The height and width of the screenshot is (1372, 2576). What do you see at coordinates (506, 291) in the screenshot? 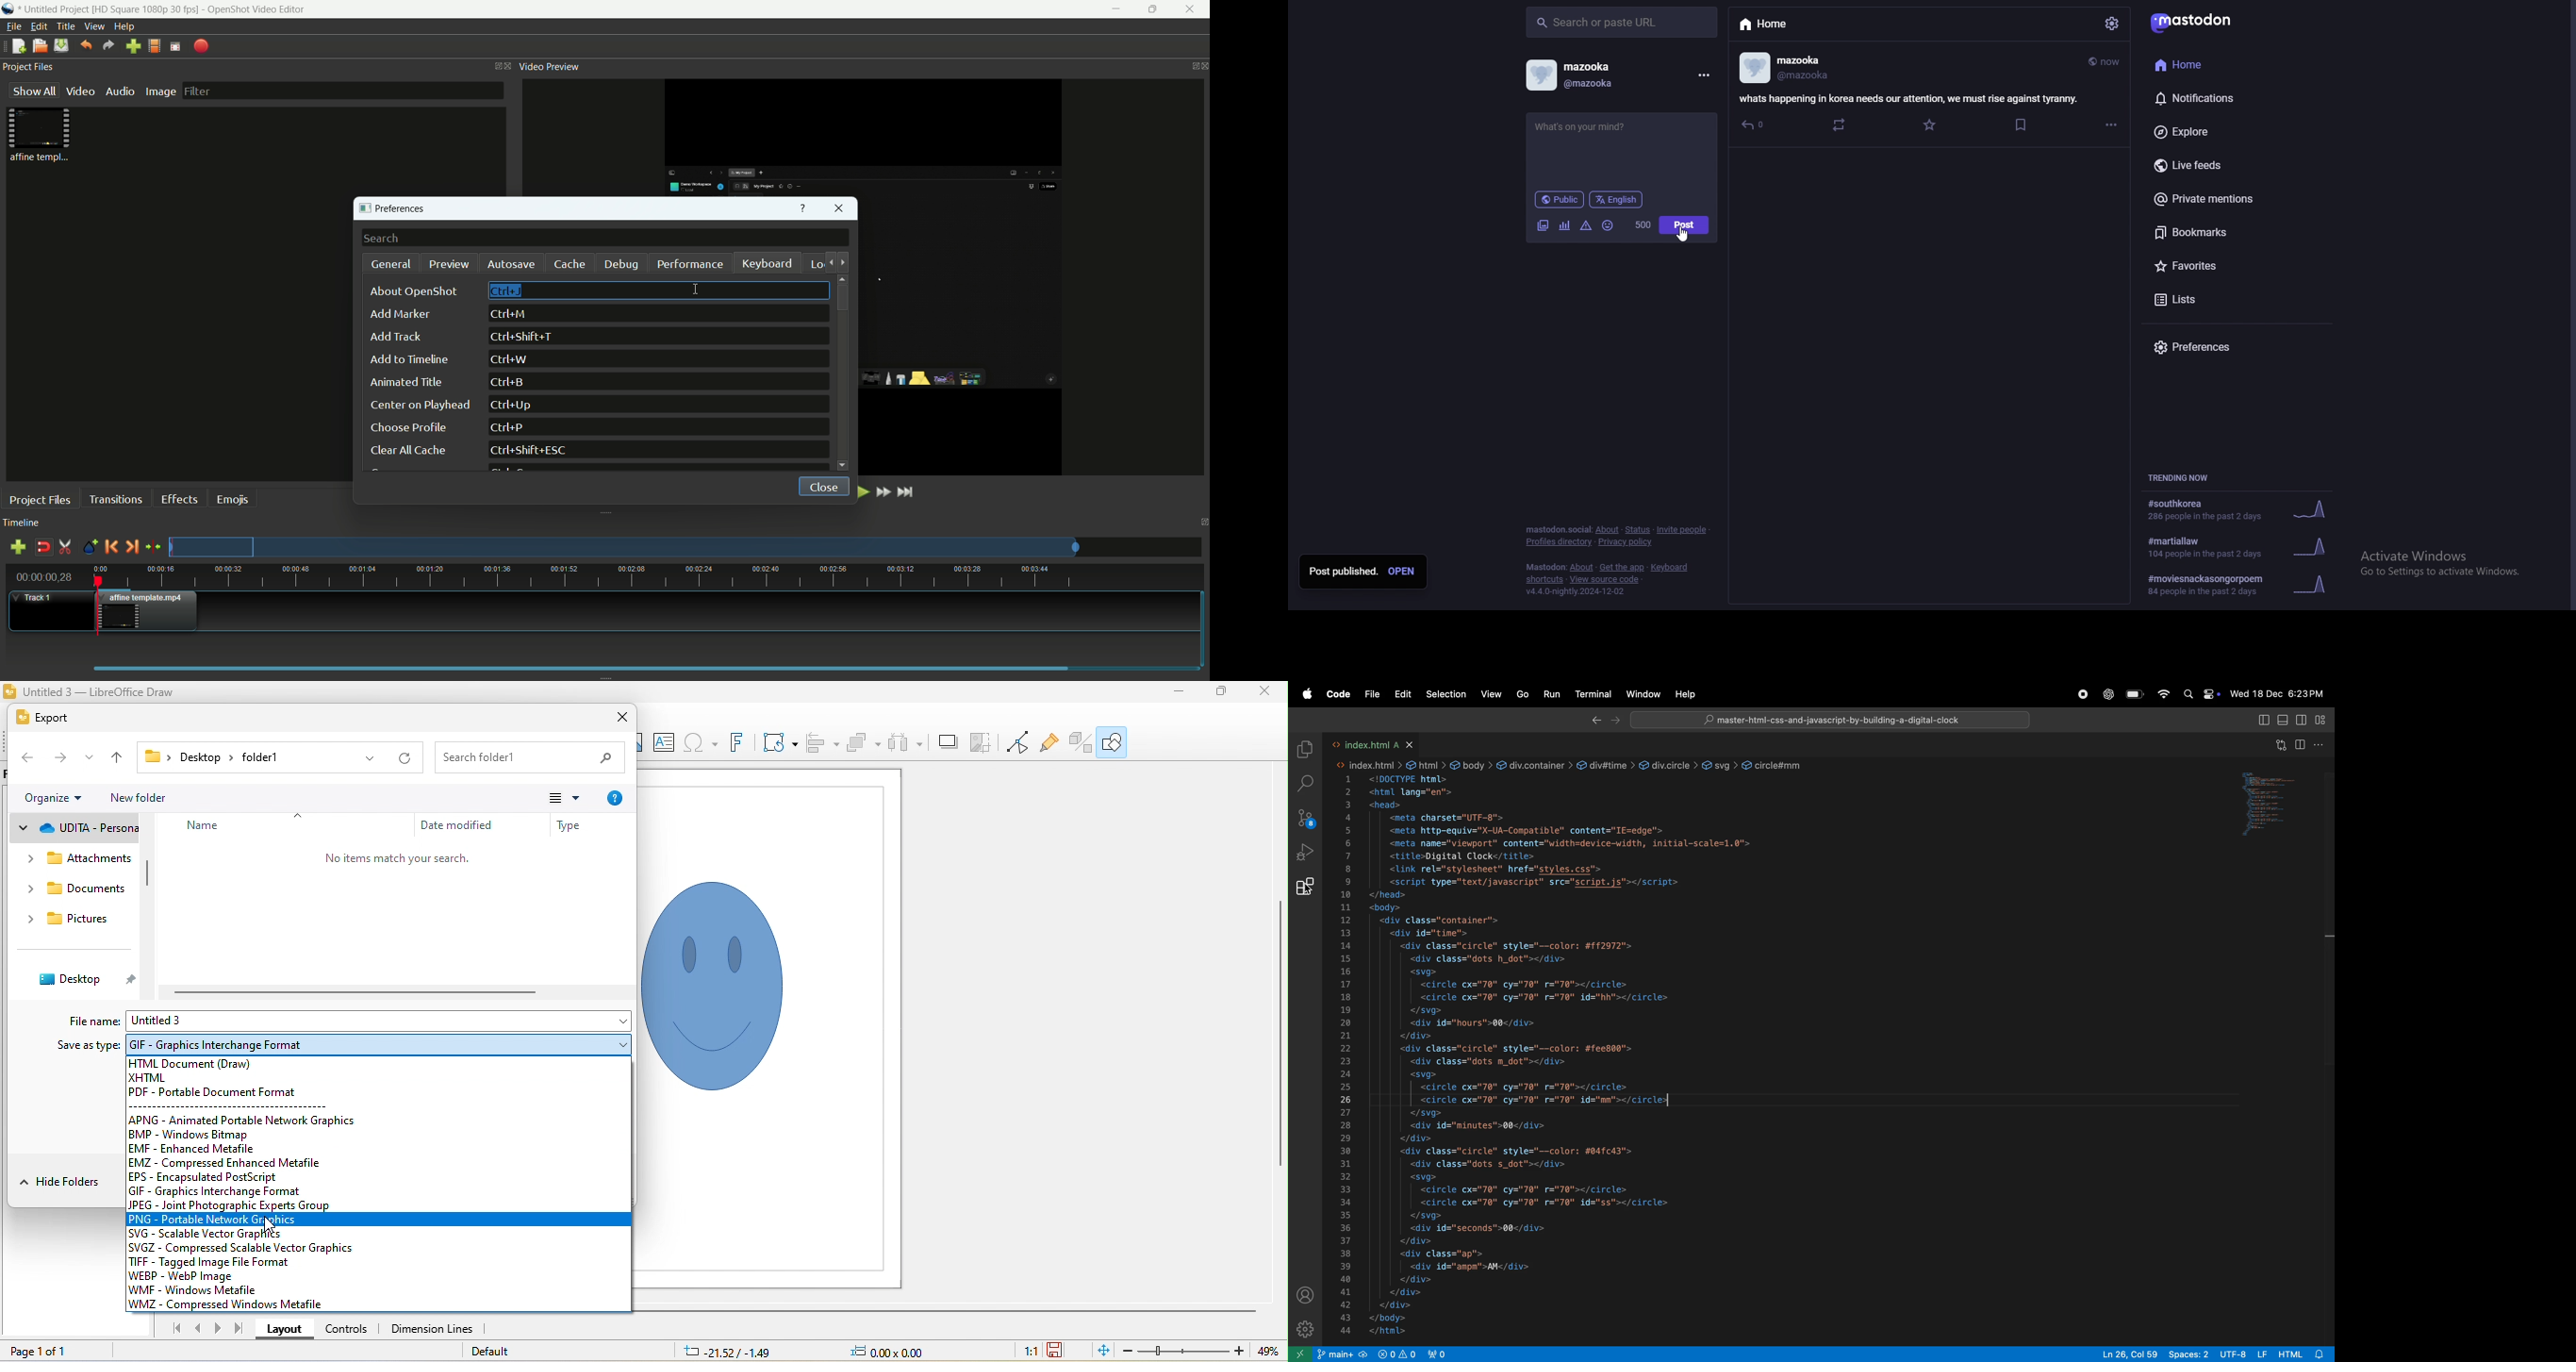
I see `selected text` at bounding box center [506, 291].